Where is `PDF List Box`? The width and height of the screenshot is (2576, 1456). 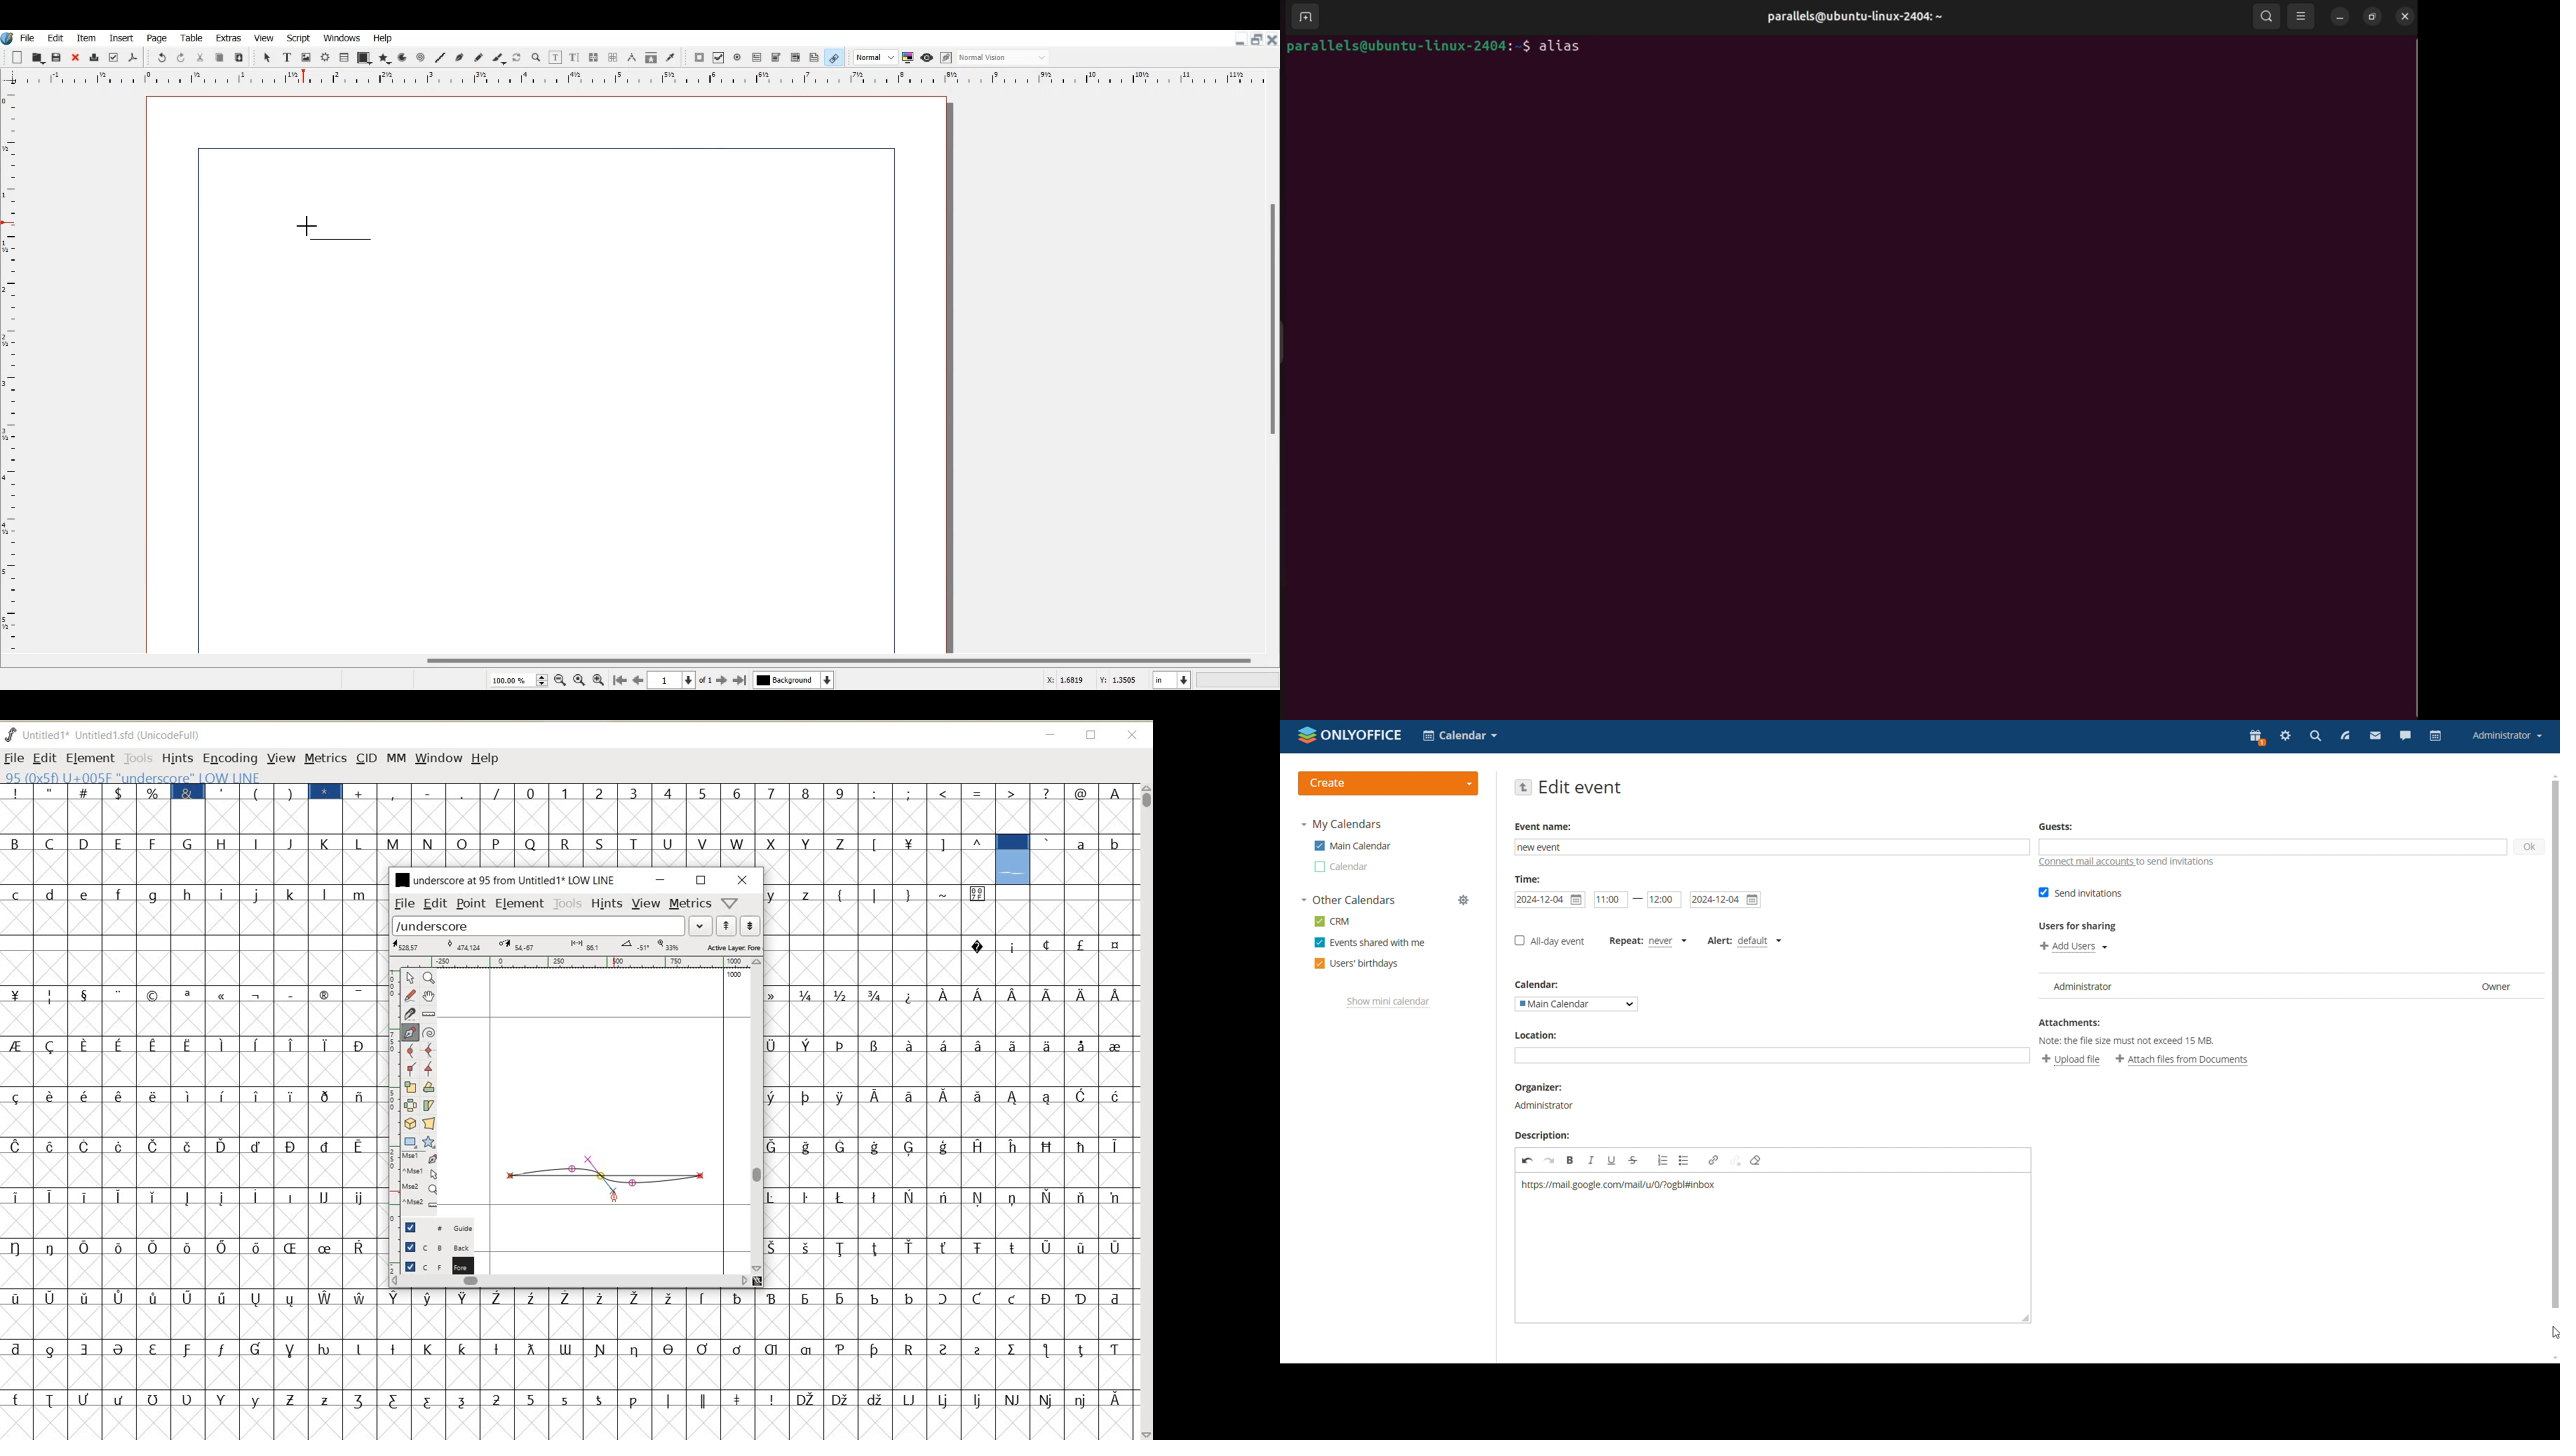 PDF List Box is located at coordinates (795, 58).